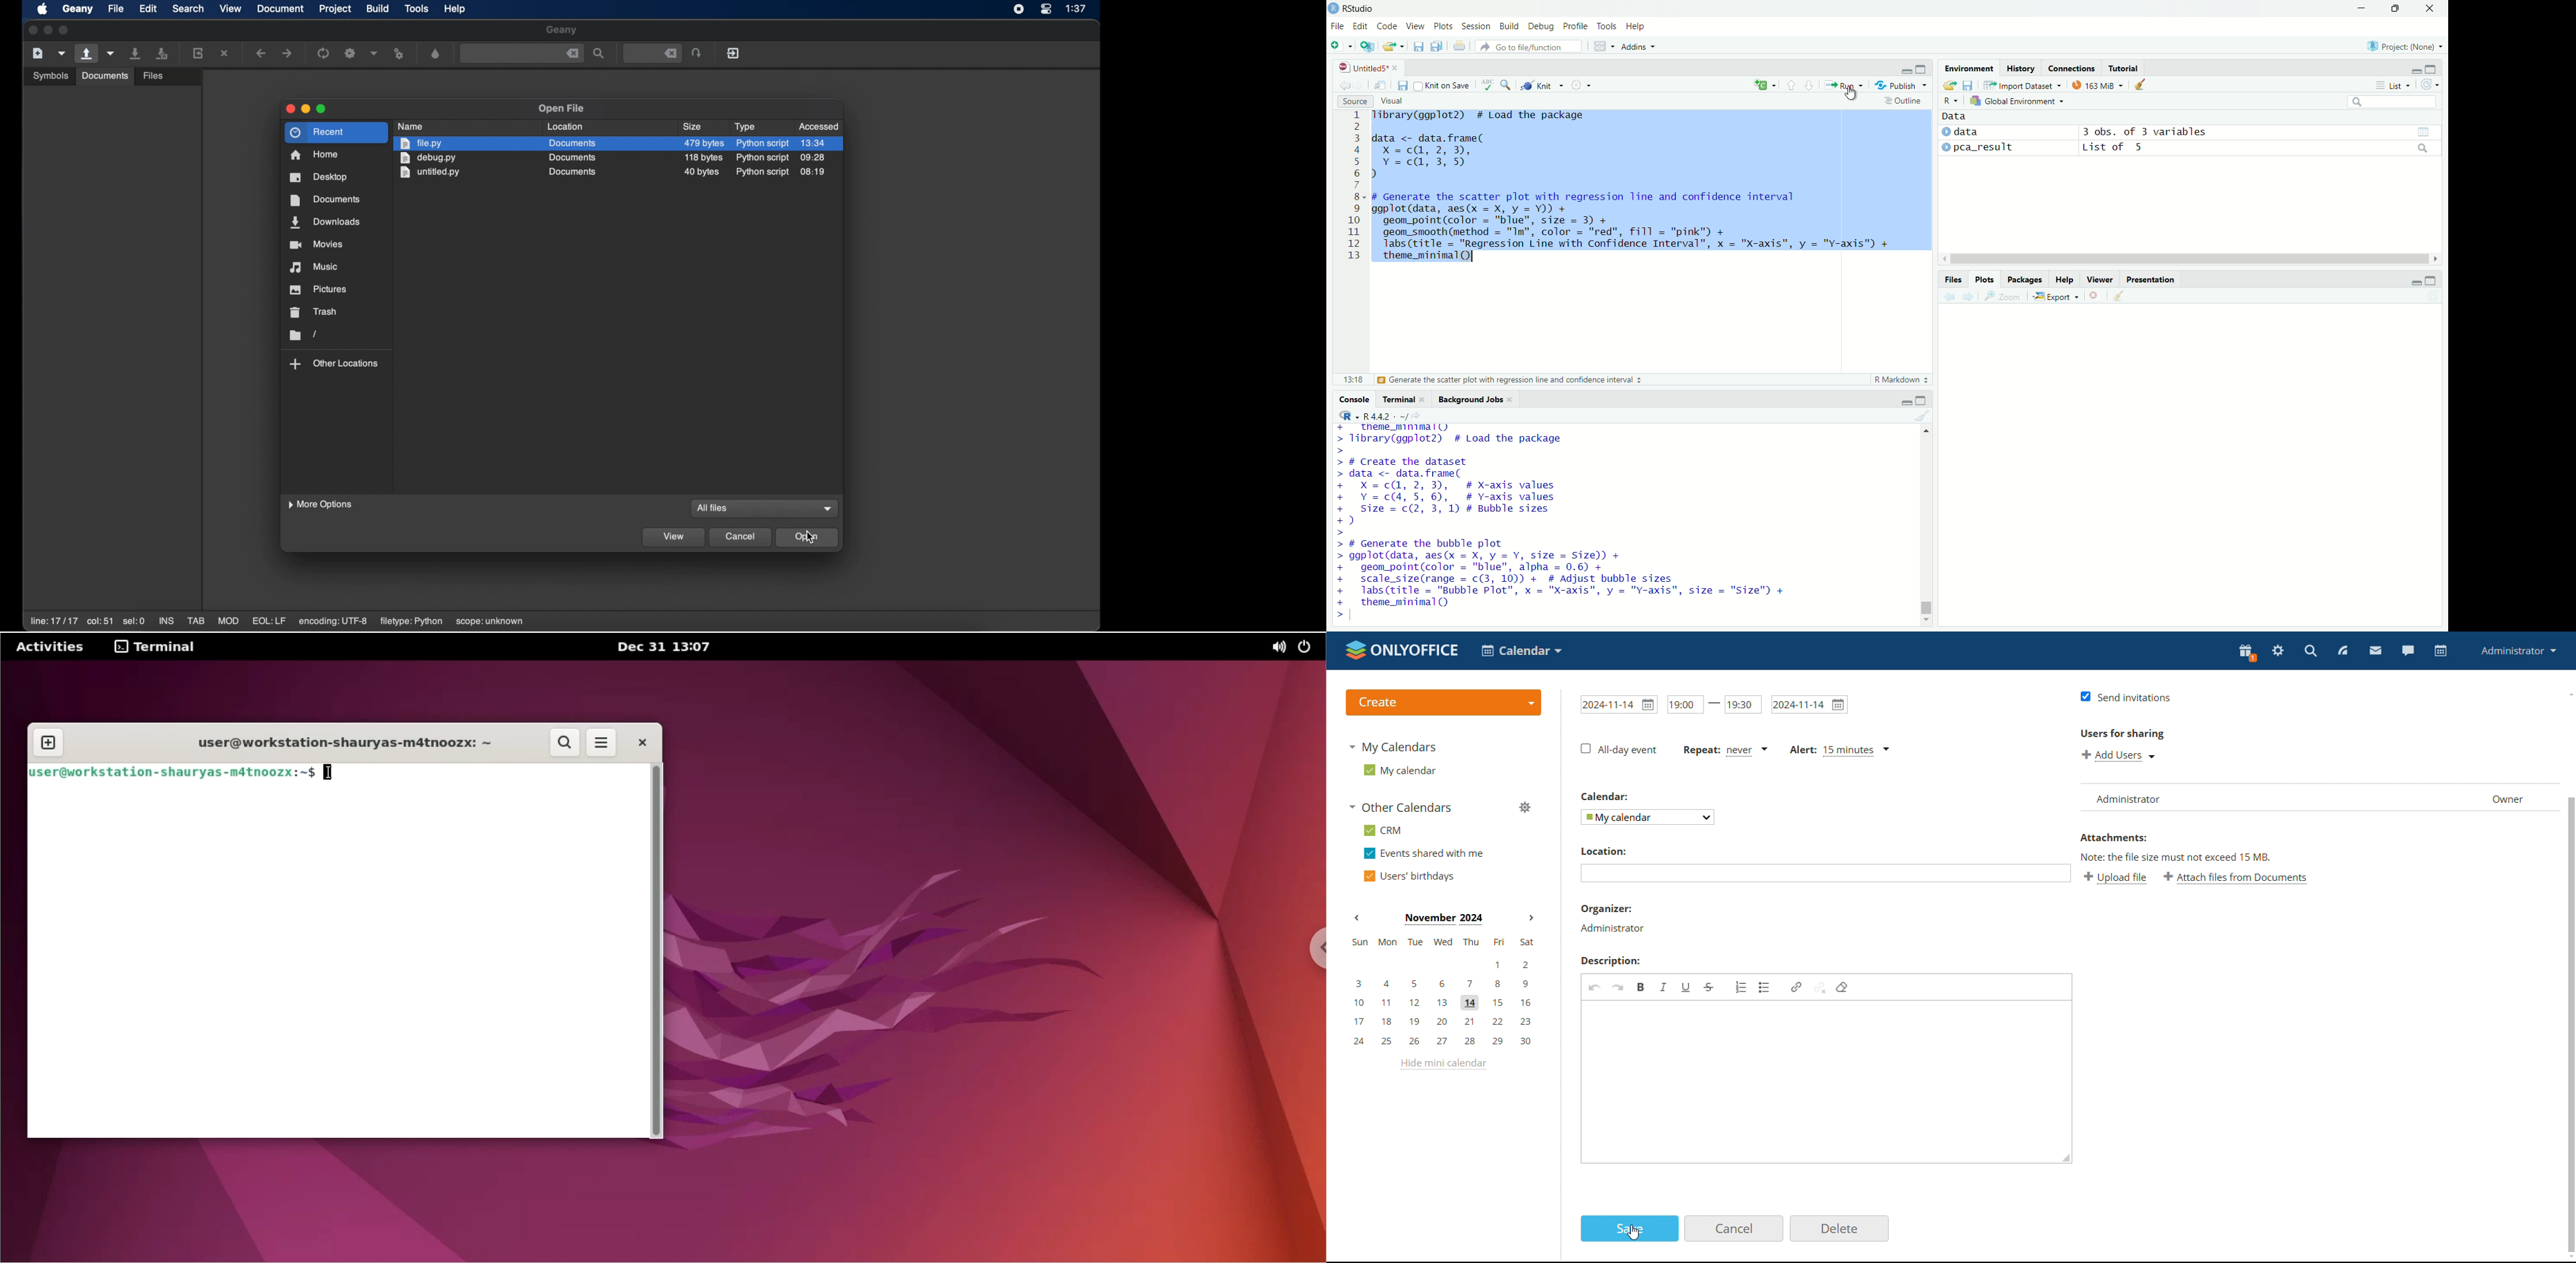 The image size is (2576, 1288). What do you see at coordinates (2190, 259) in the screenshot?
I see `horizontal scroll bar` at bounding box center [2190, 259].